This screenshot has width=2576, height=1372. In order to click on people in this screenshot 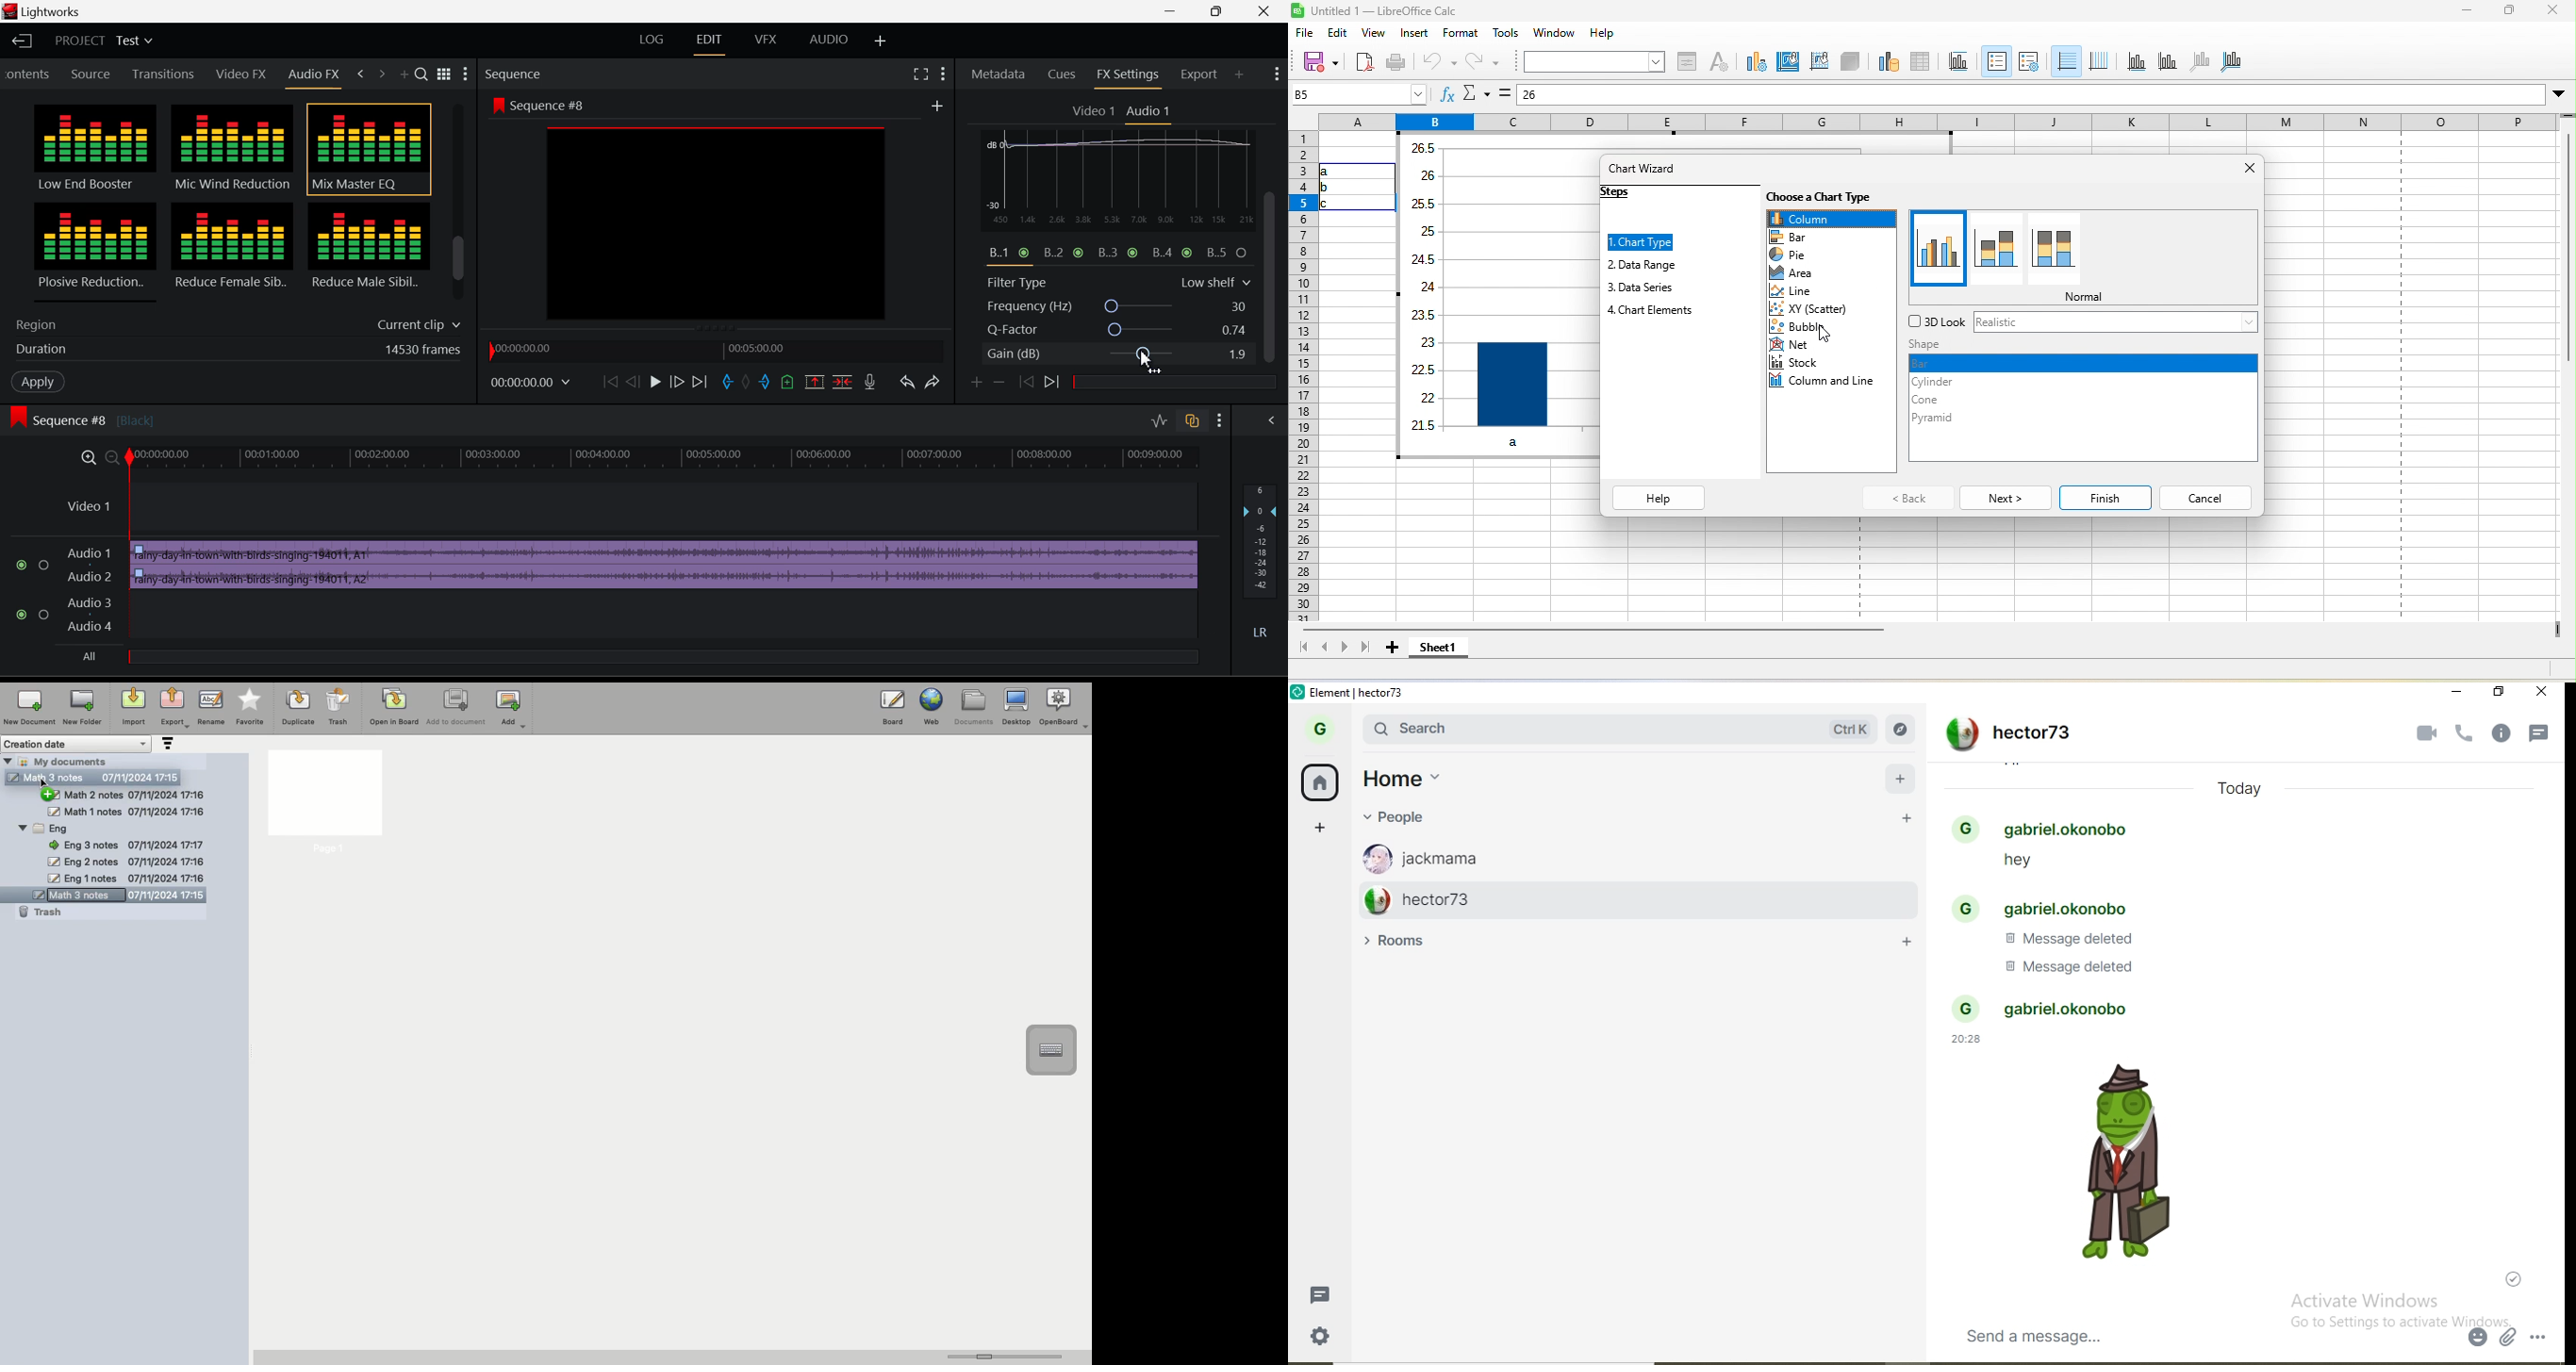, I will do `click(1411, 817)`.